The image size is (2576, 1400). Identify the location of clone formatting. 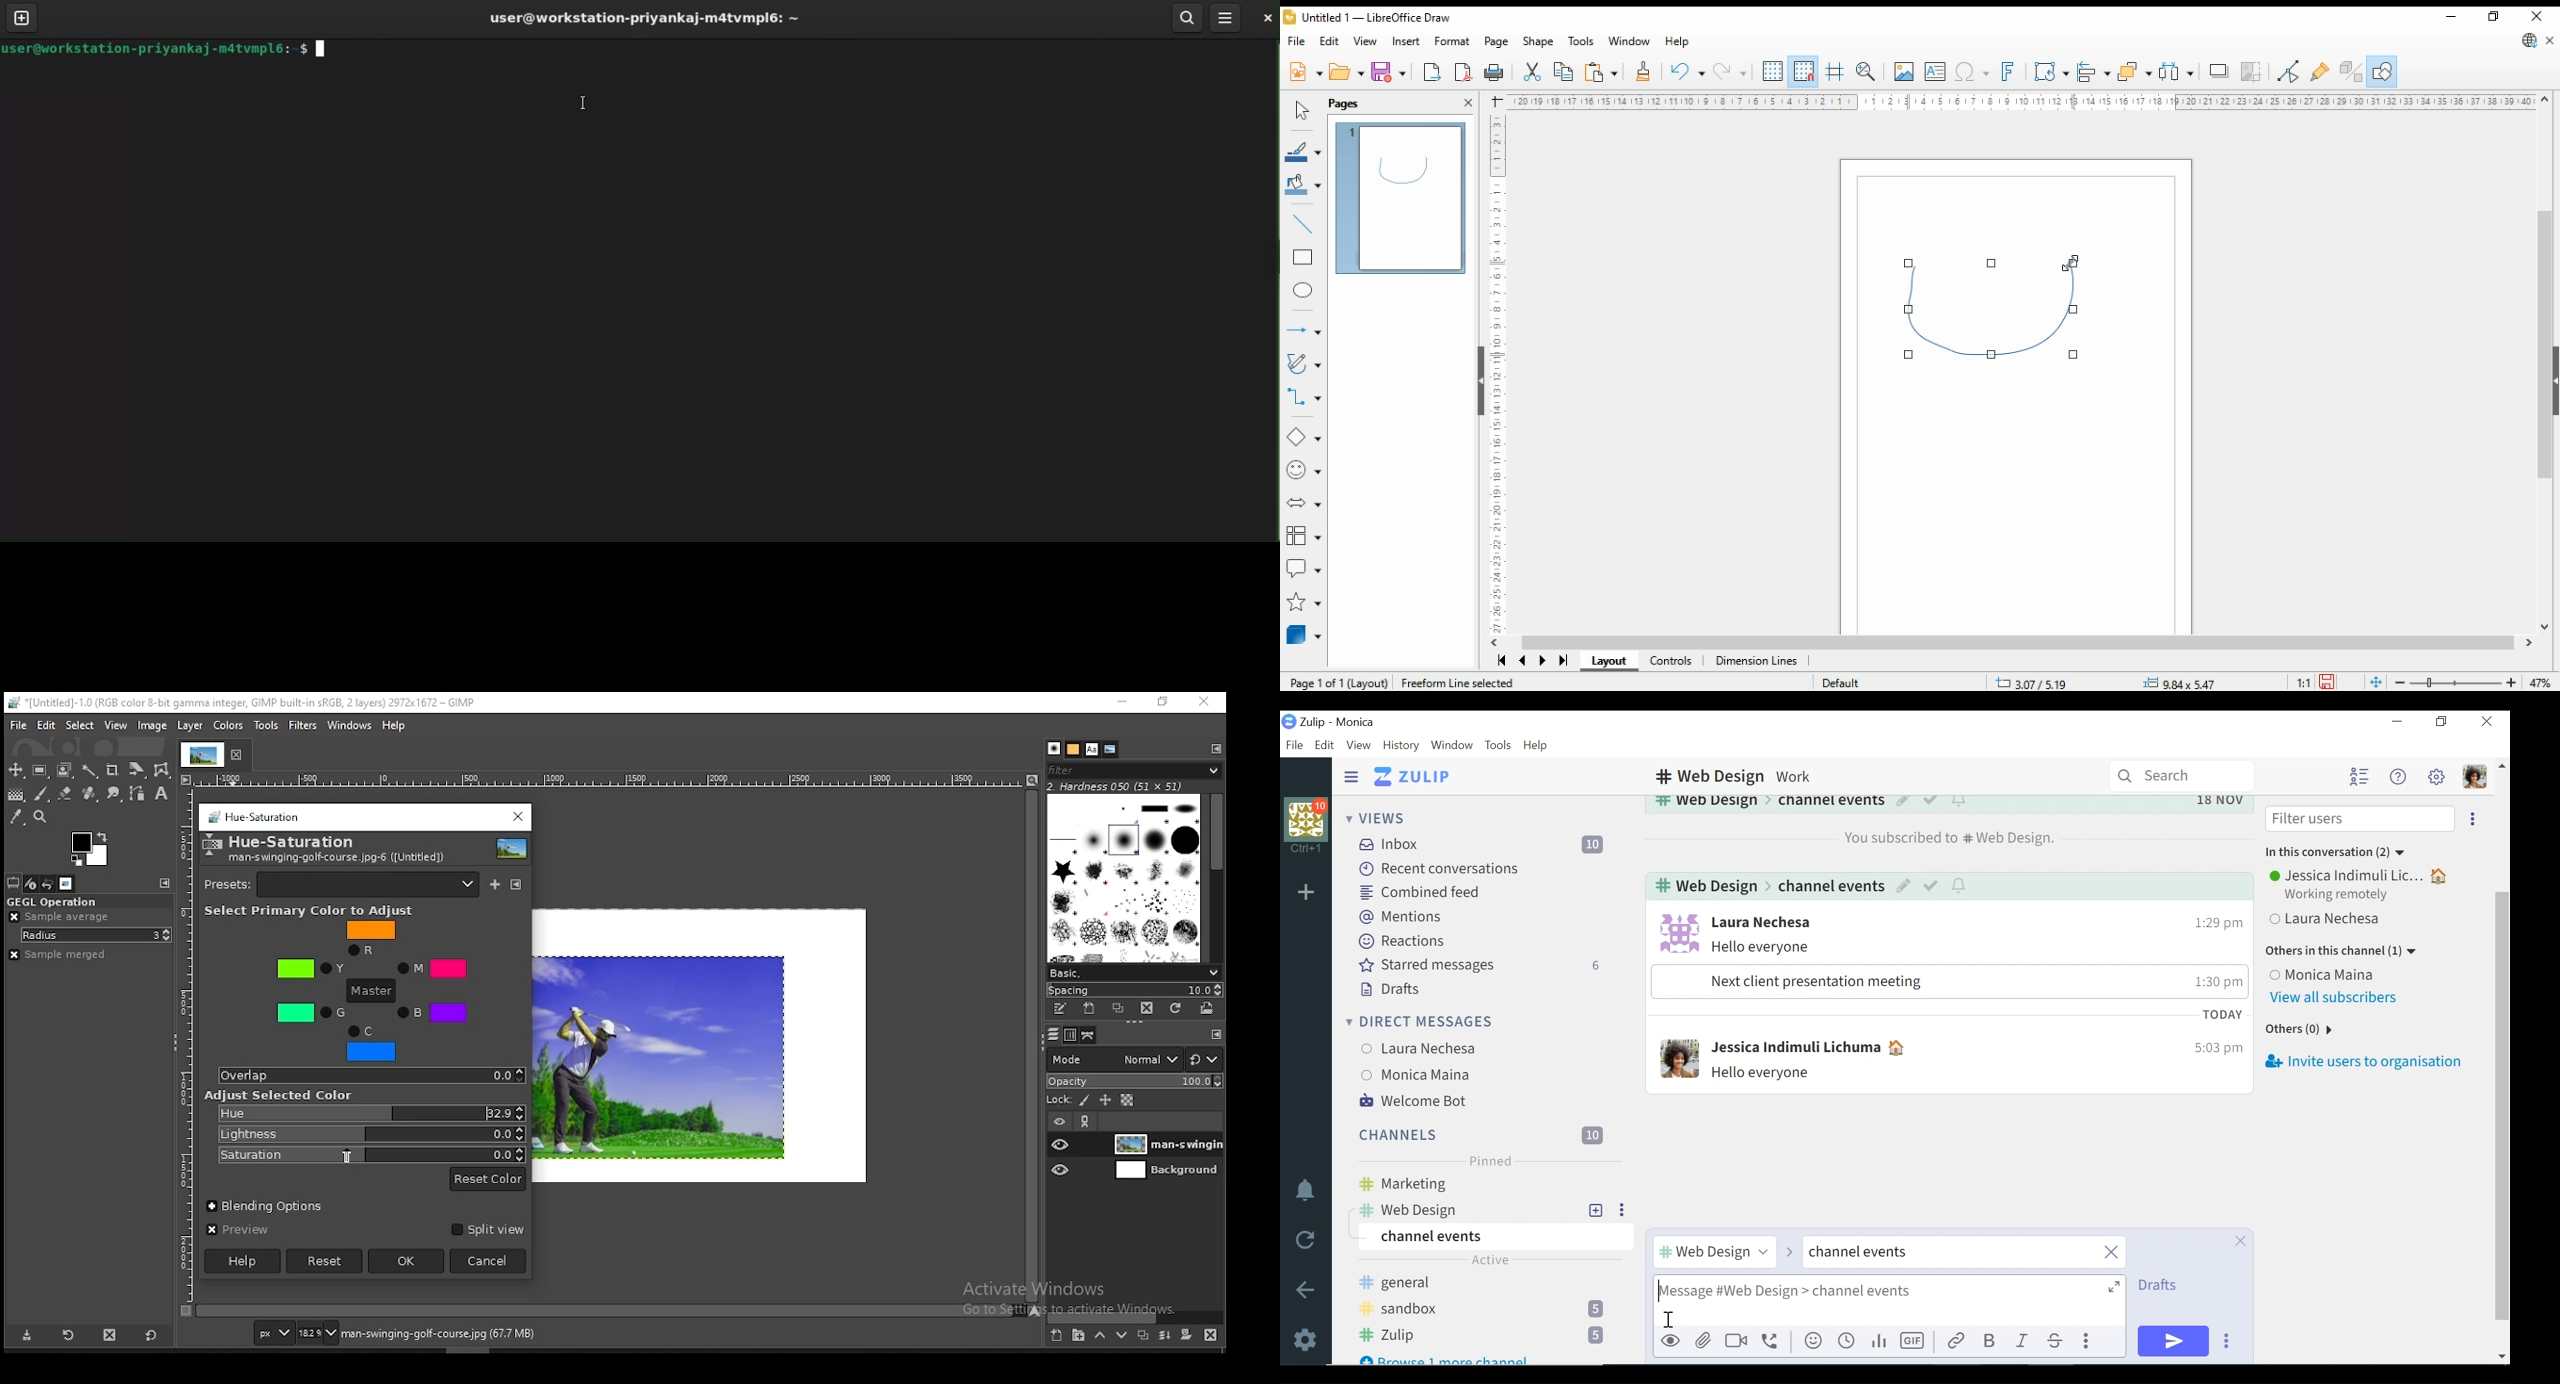
(1646, 73).